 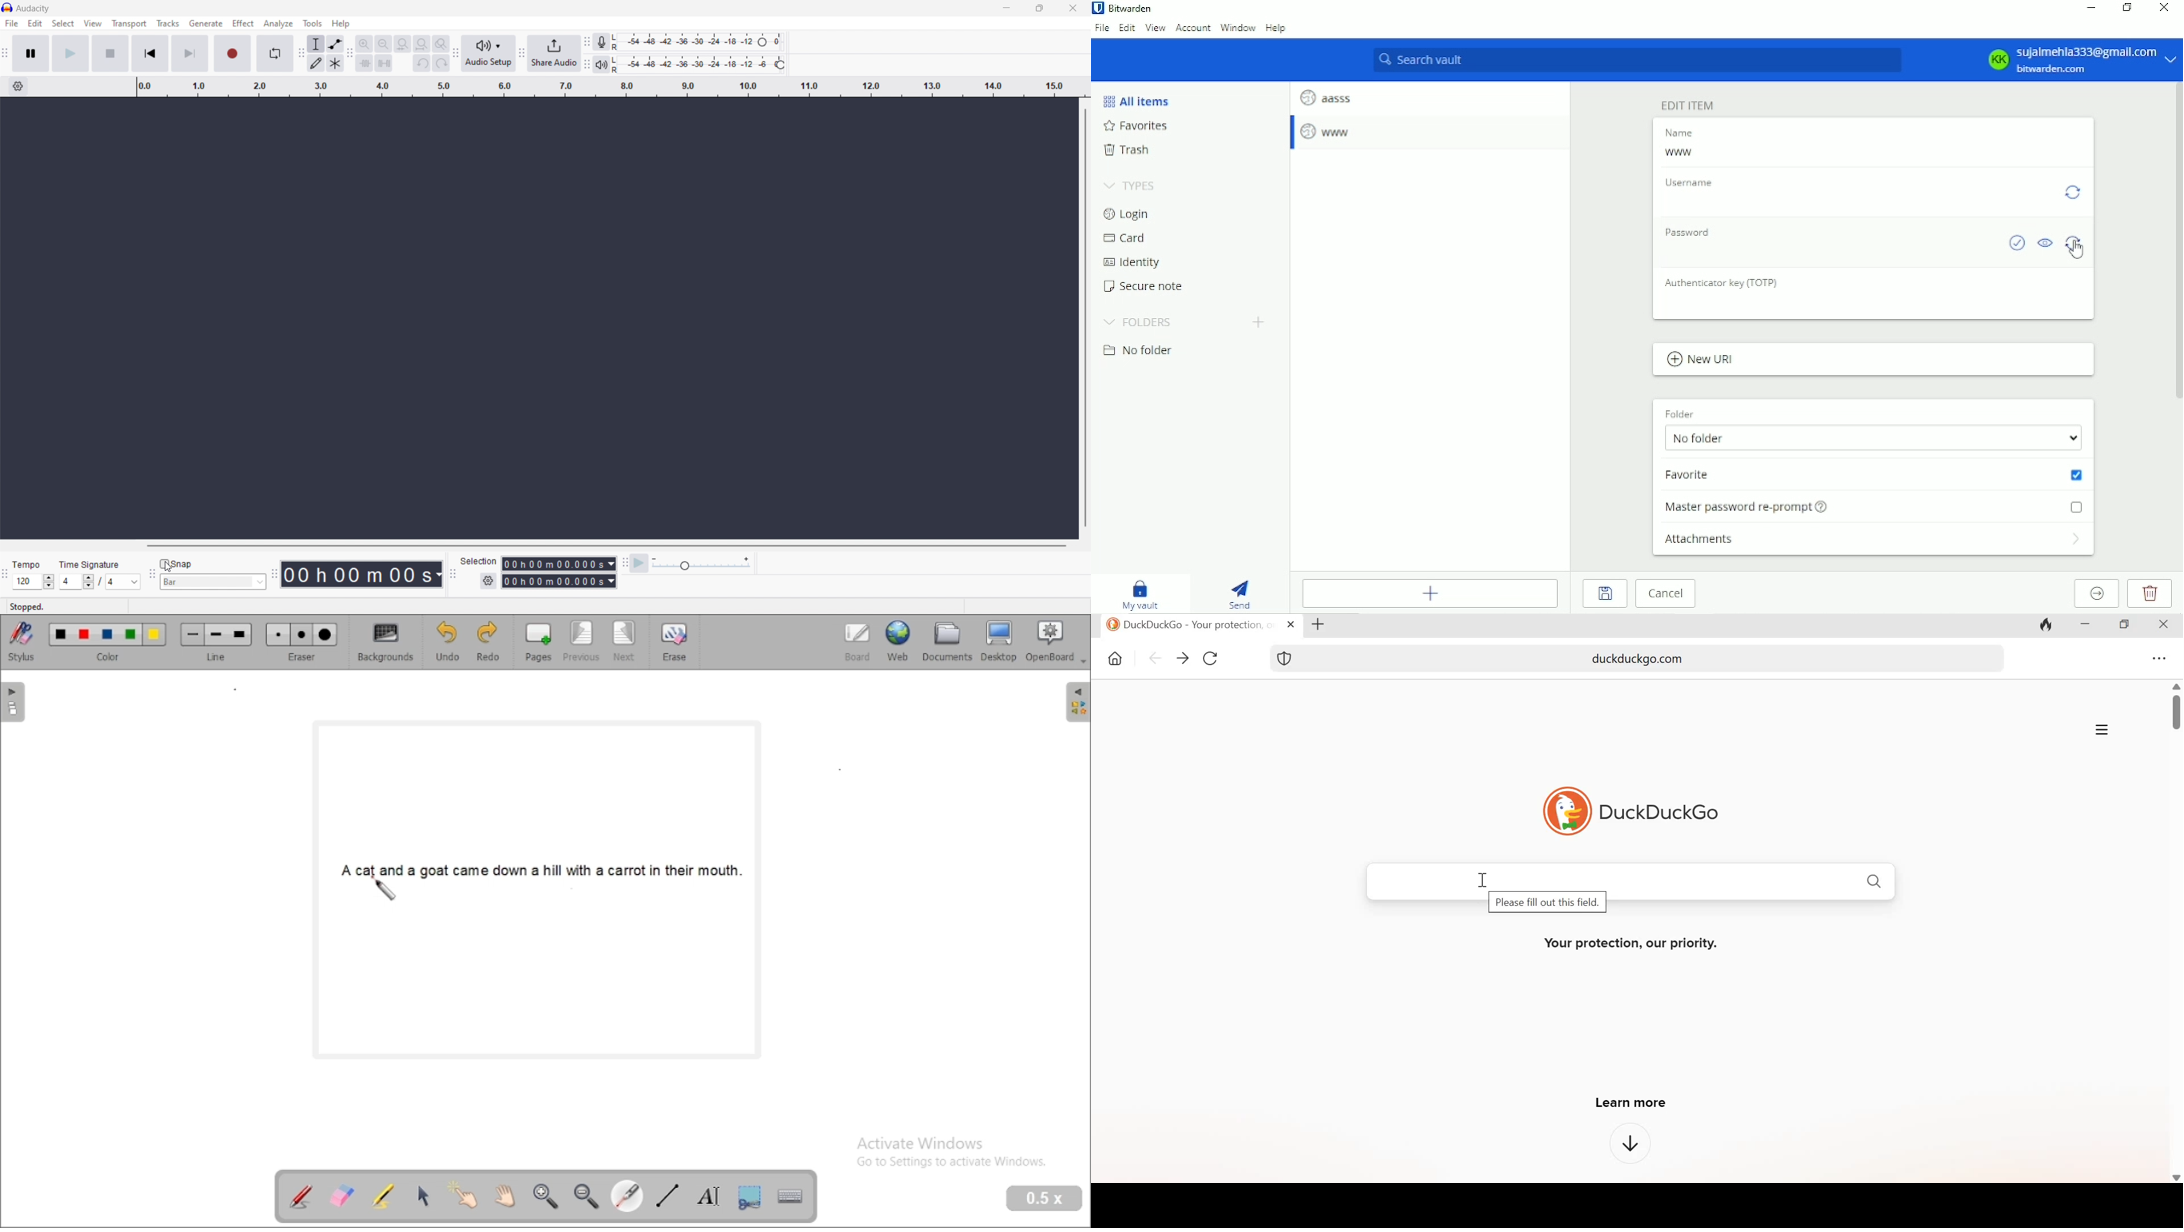 I want to click on Password, so click(x=1693, y=233).